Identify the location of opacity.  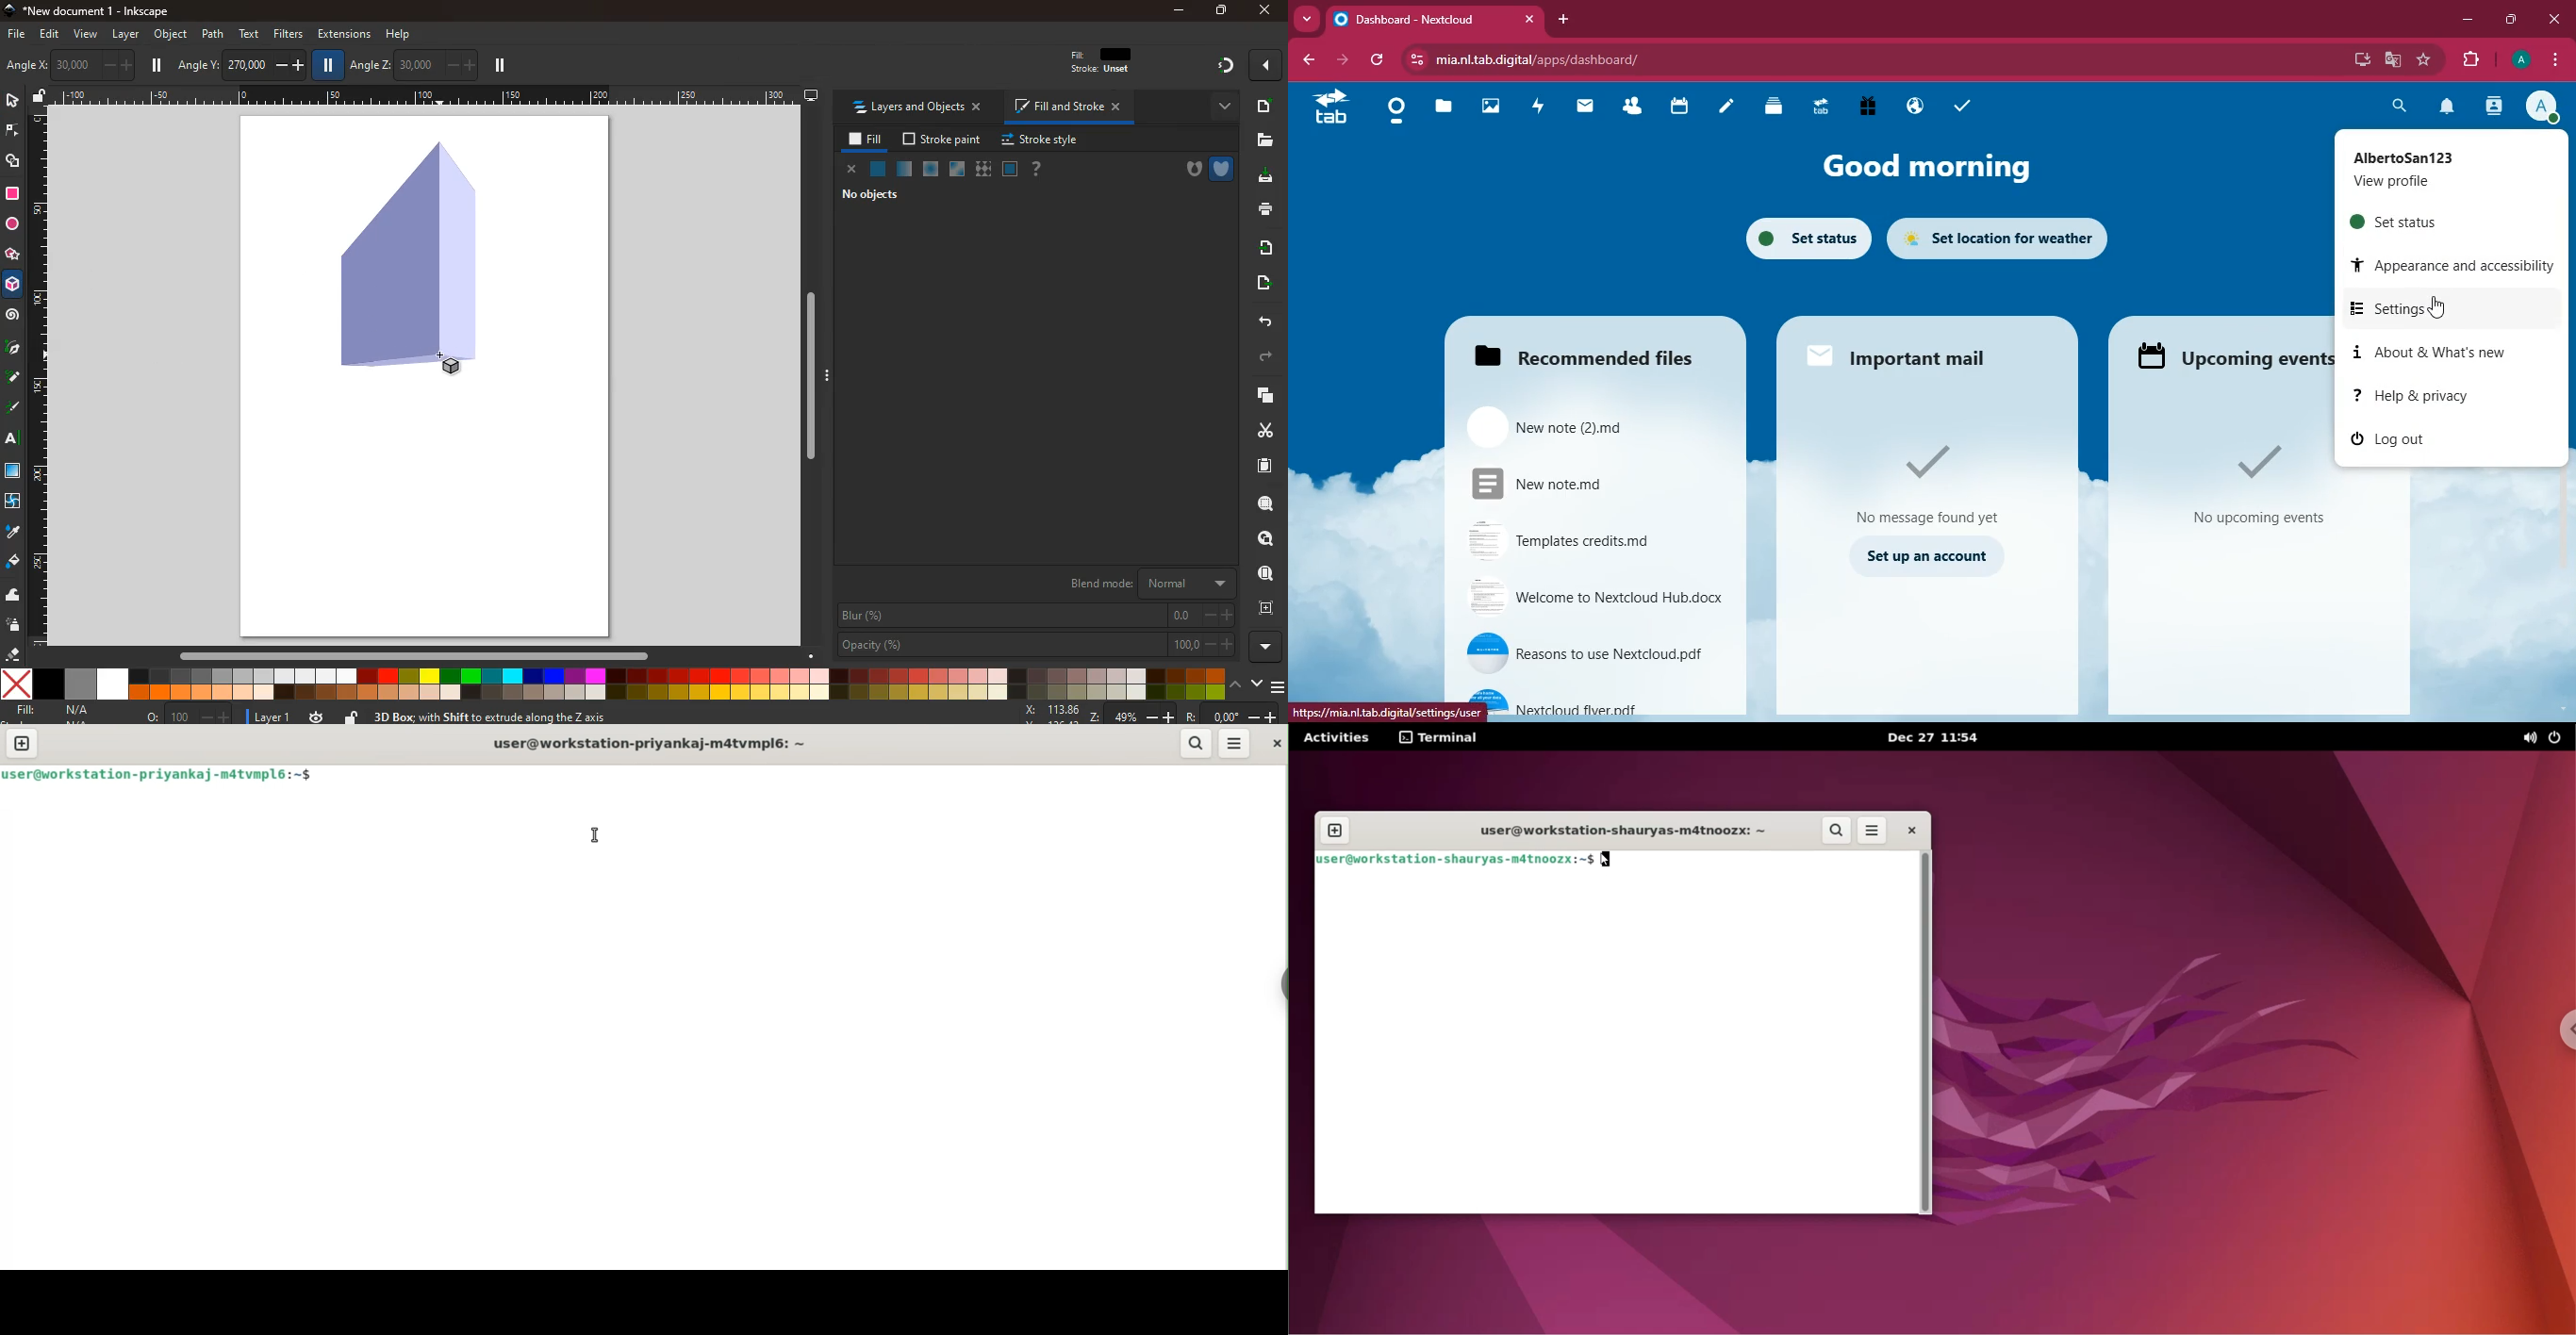
(902, 170).